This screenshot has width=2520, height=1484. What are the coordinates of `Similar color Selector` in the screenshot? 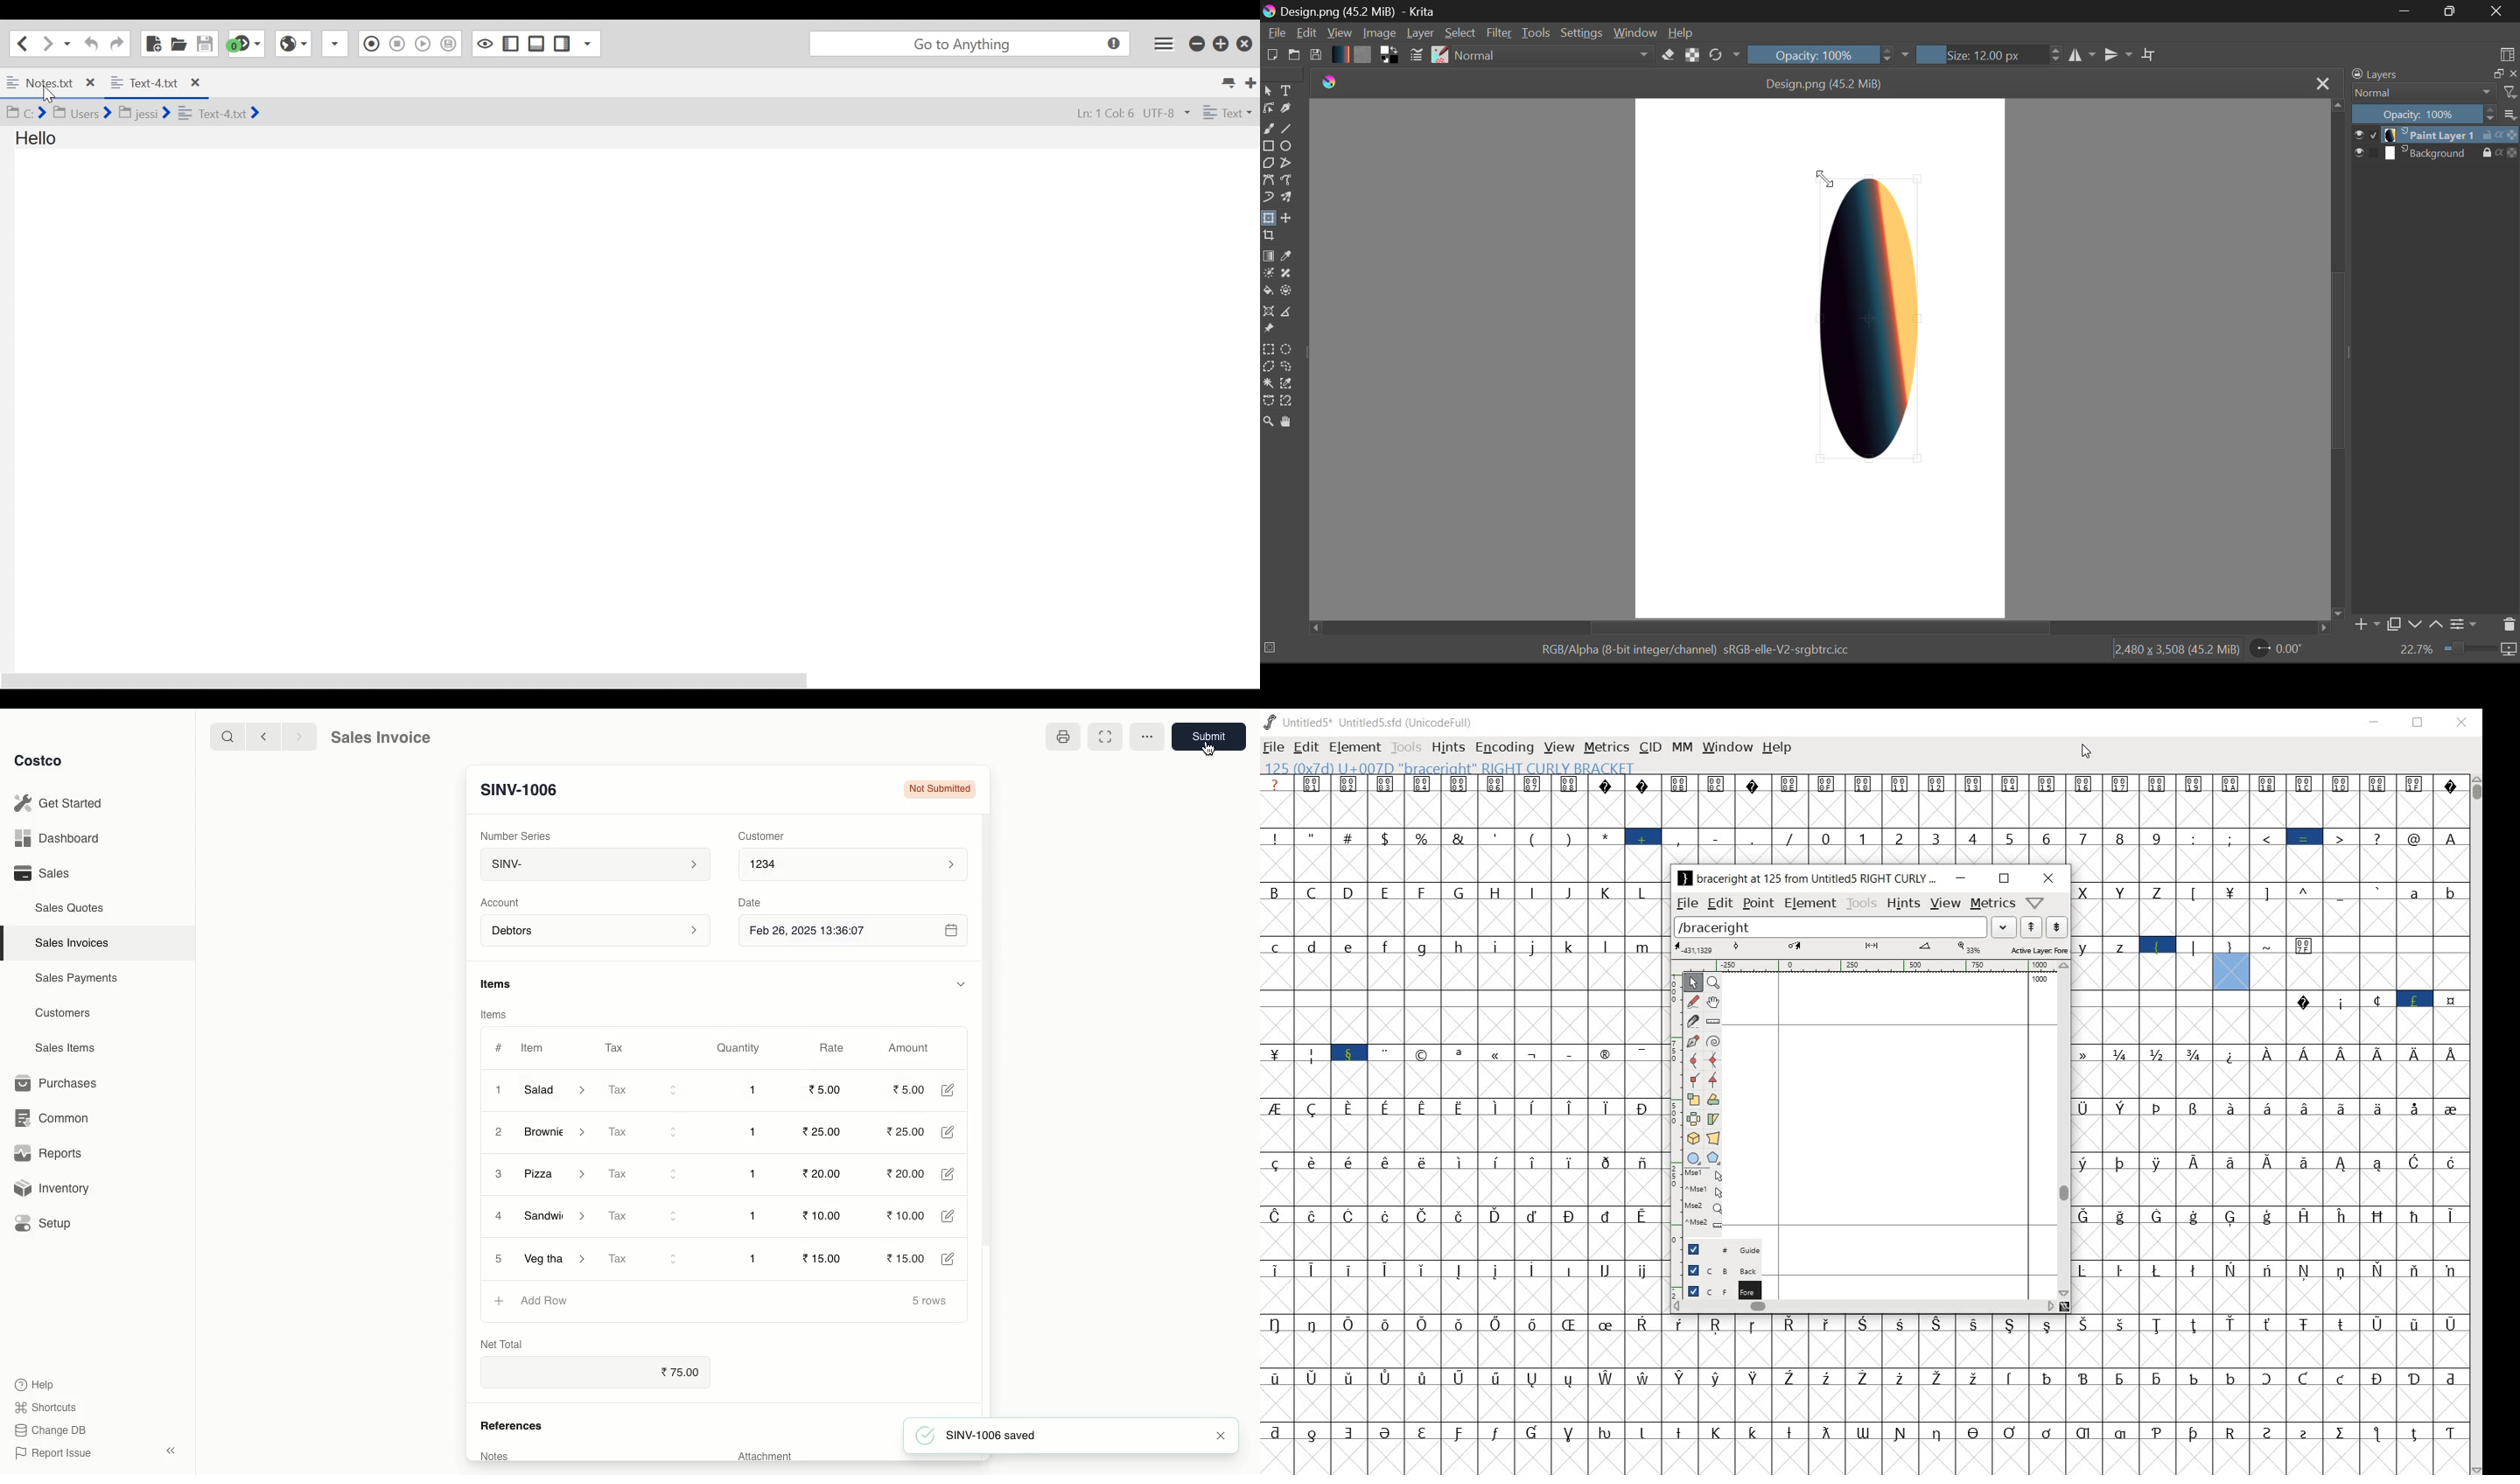 It's located at (1287, 384).